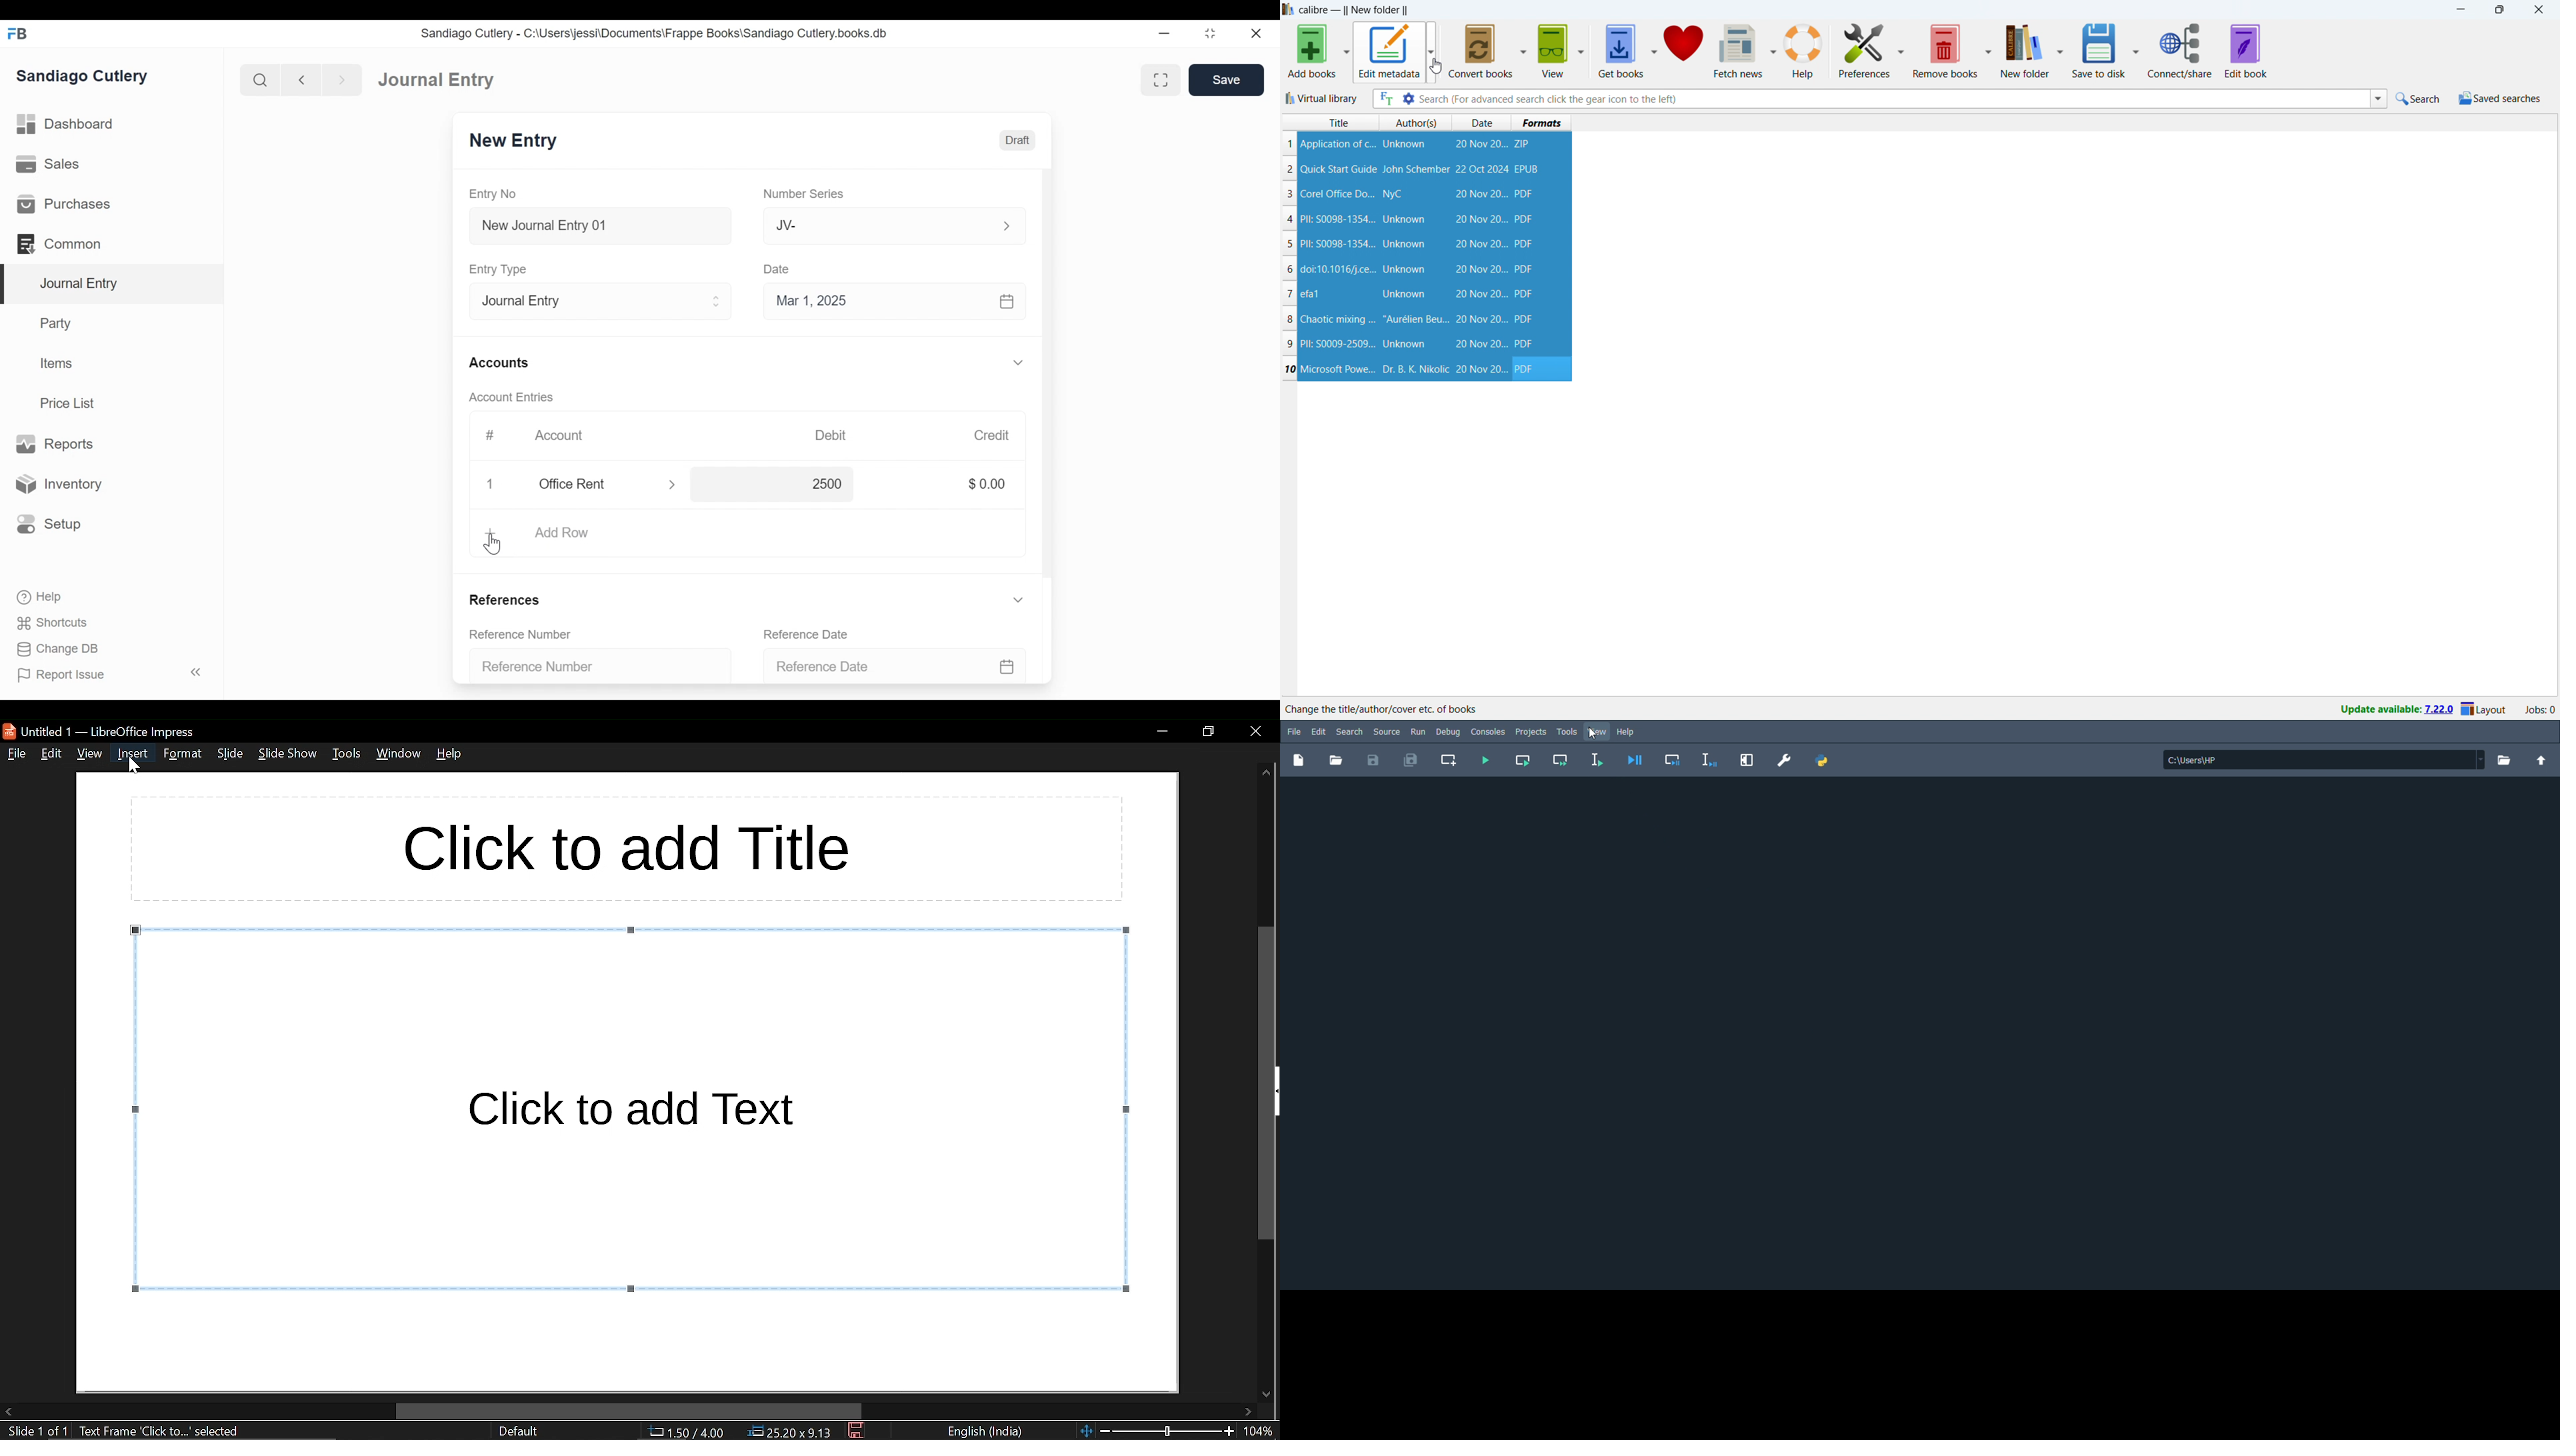 This screenshot has height=1456, width=2576. I want to click on maximize, so click(2499, 9).